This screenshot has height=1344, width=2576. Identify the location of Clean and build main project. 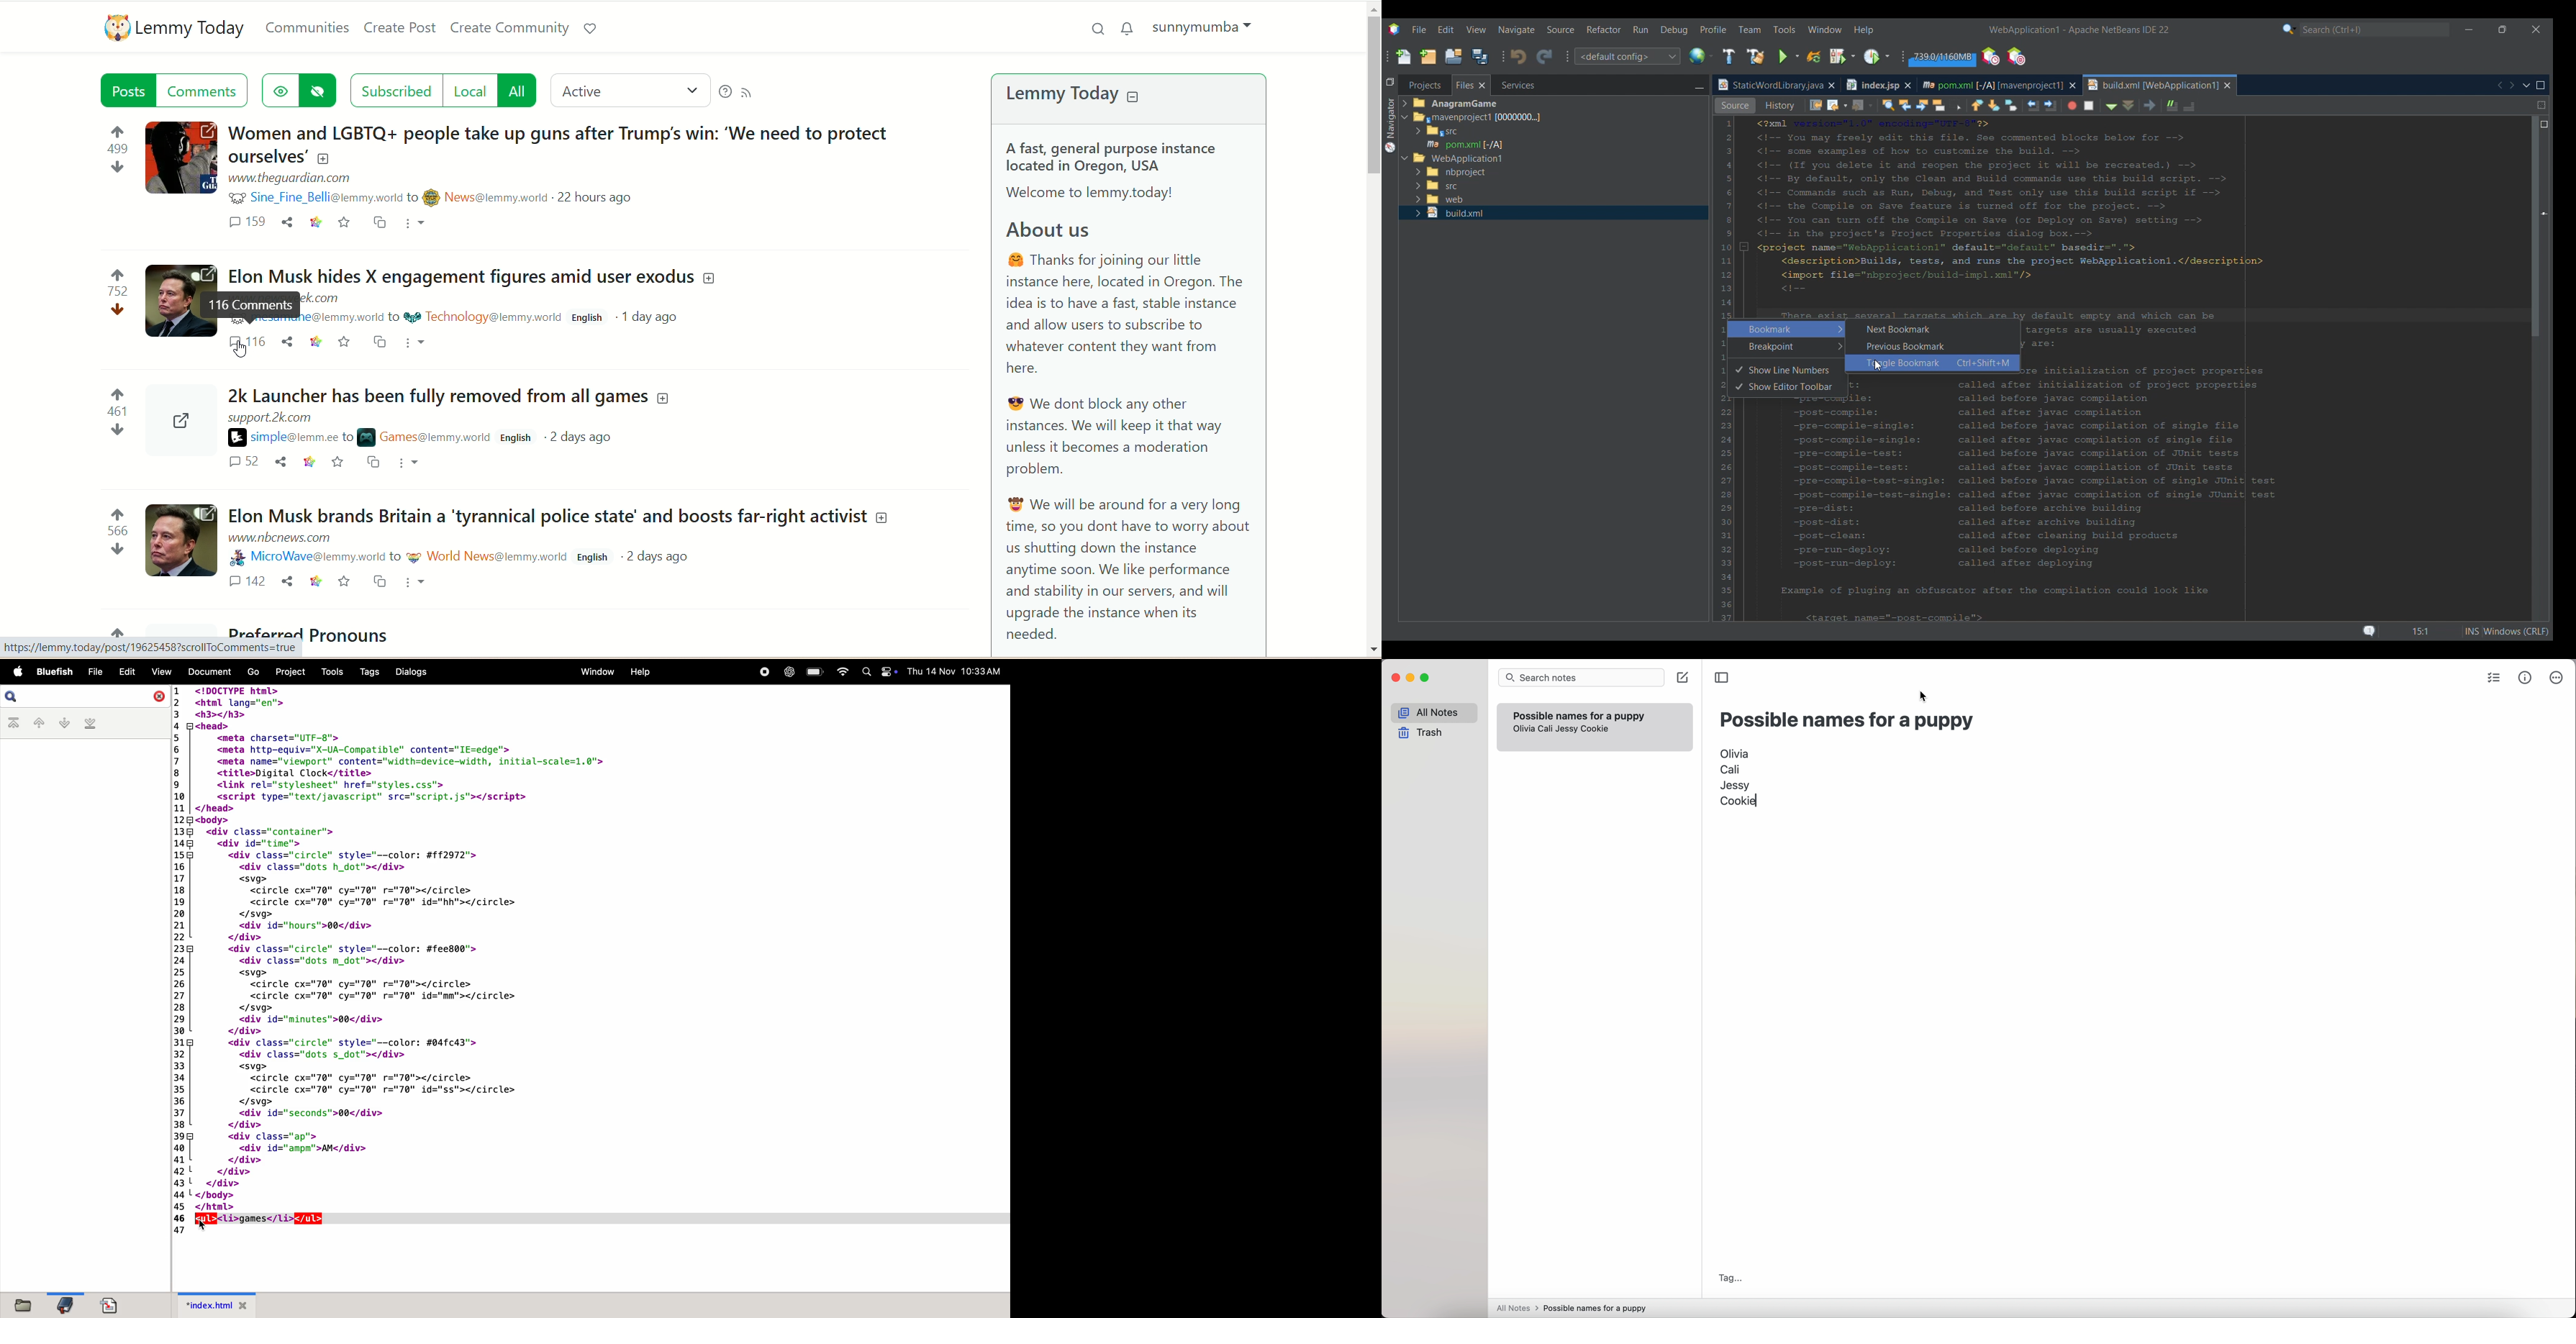
(1756, 57).